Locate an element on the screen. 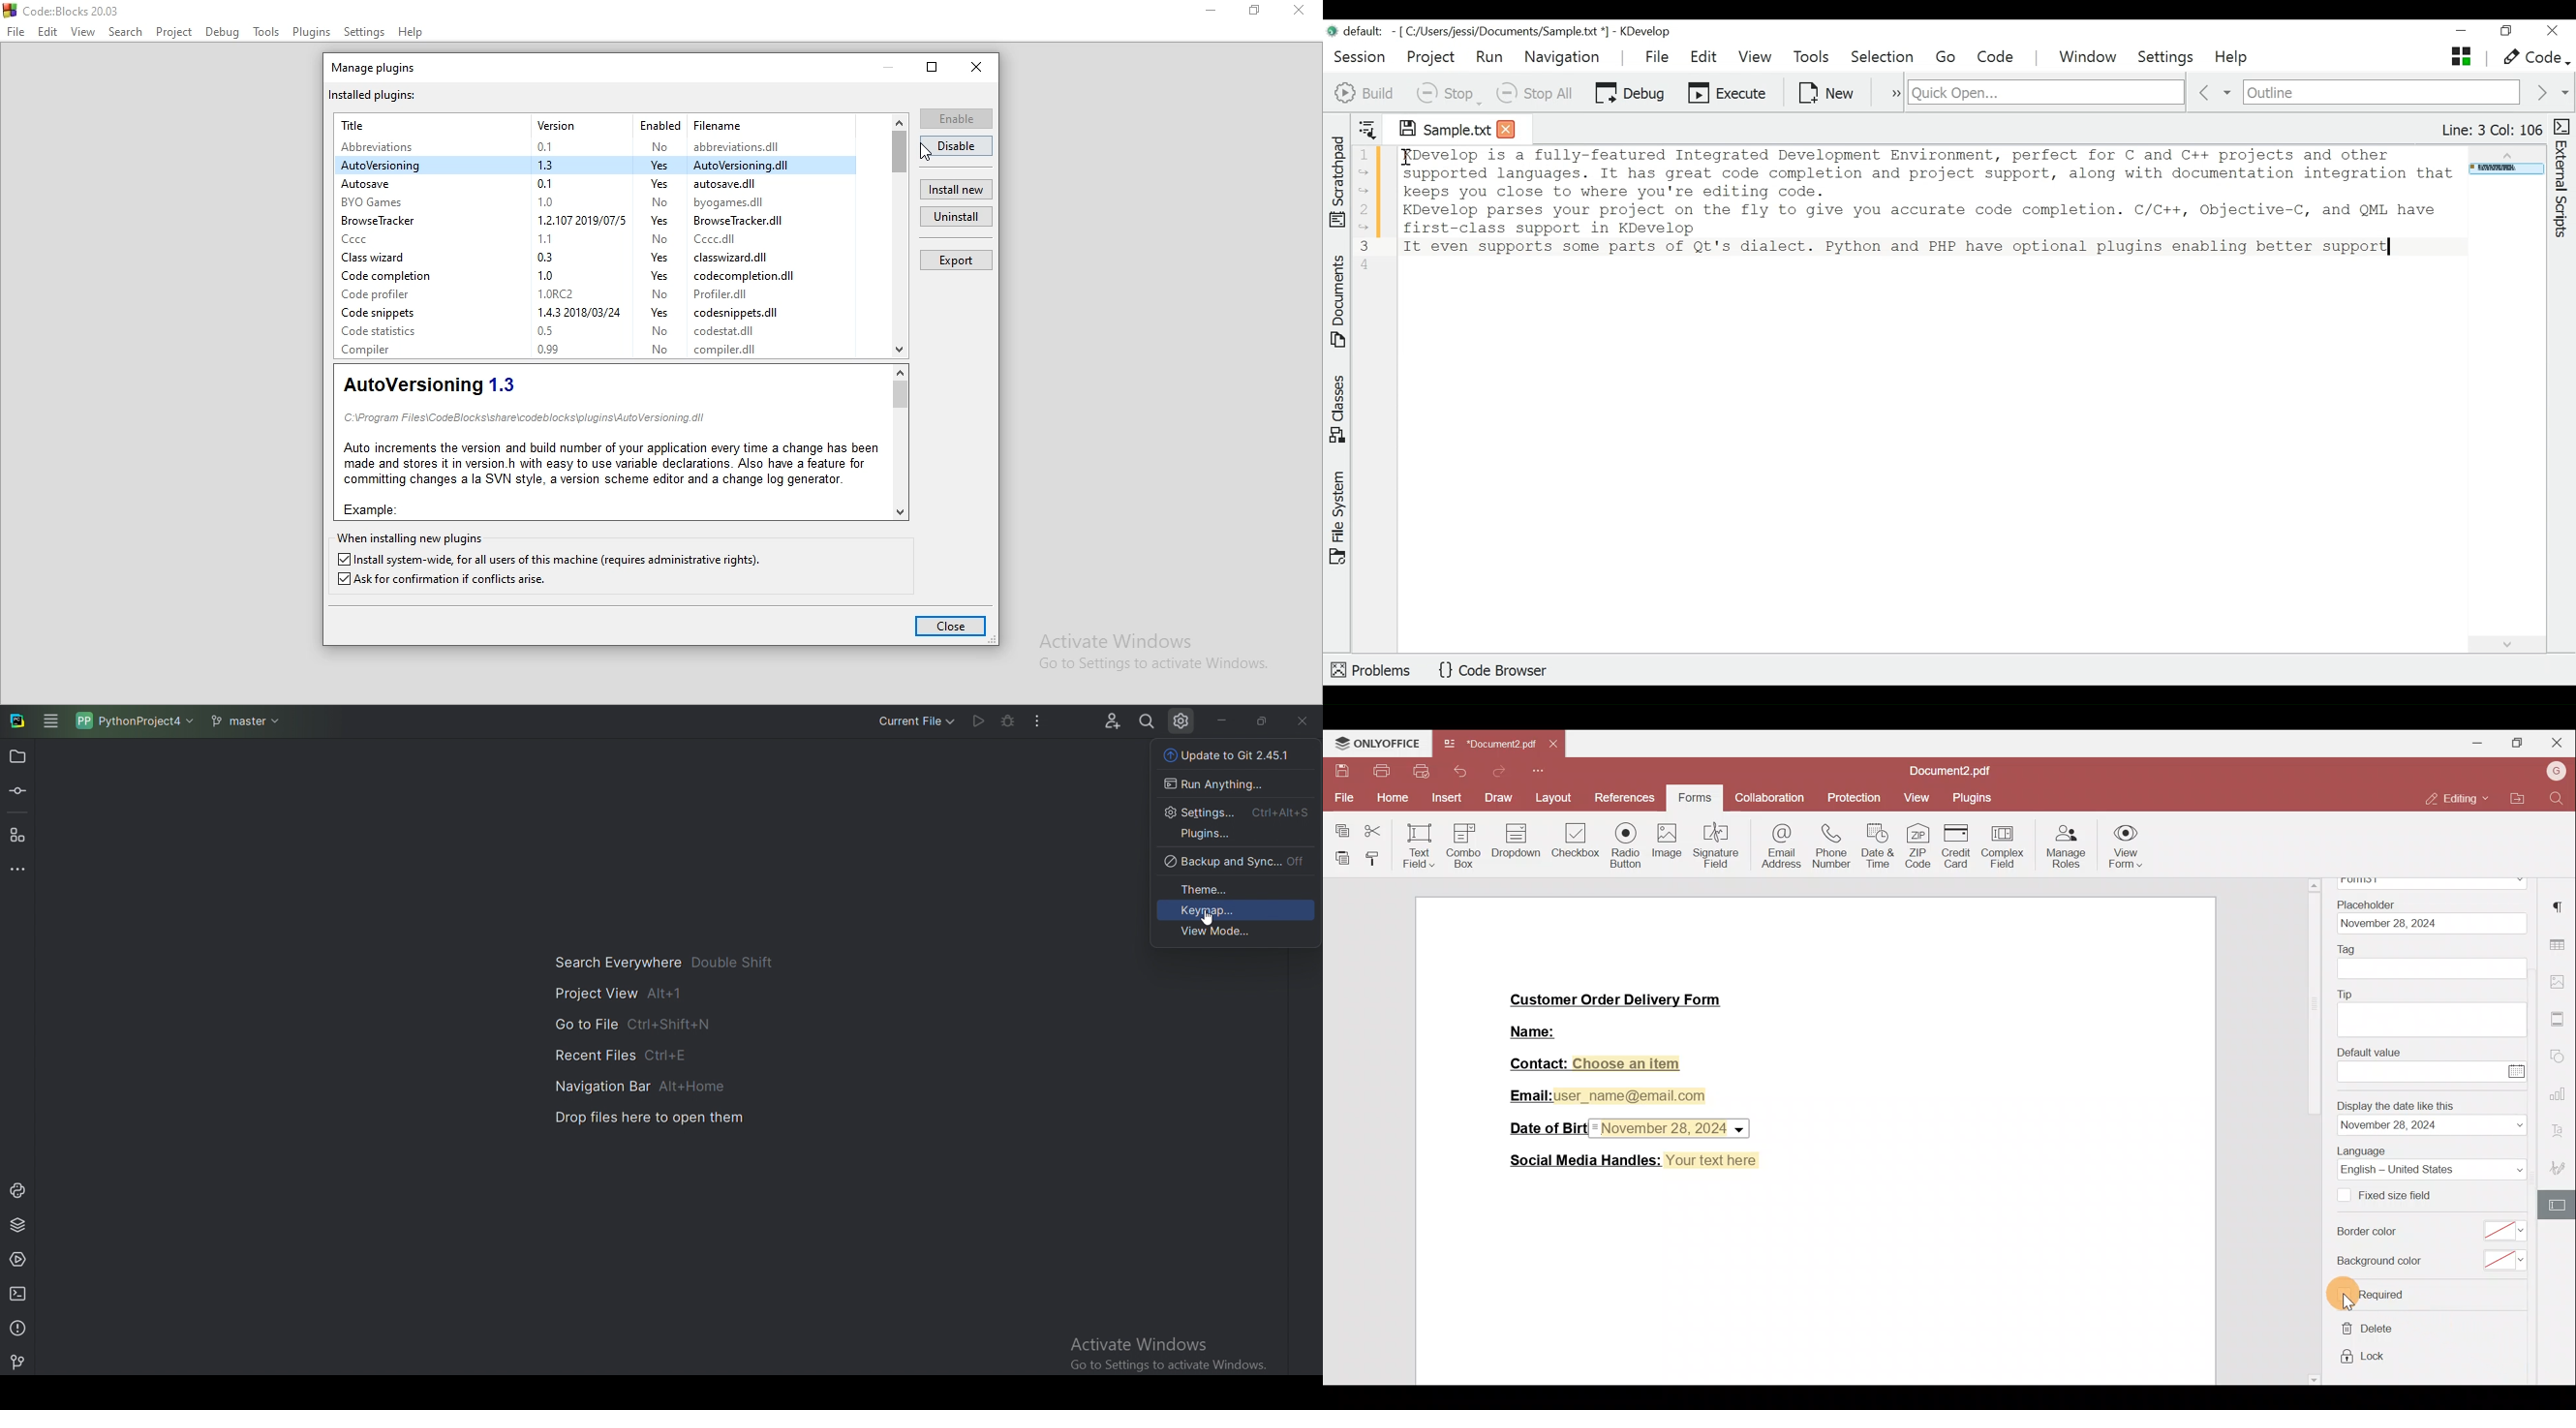  Display the date like this is located at coordinates (2397, 1104).